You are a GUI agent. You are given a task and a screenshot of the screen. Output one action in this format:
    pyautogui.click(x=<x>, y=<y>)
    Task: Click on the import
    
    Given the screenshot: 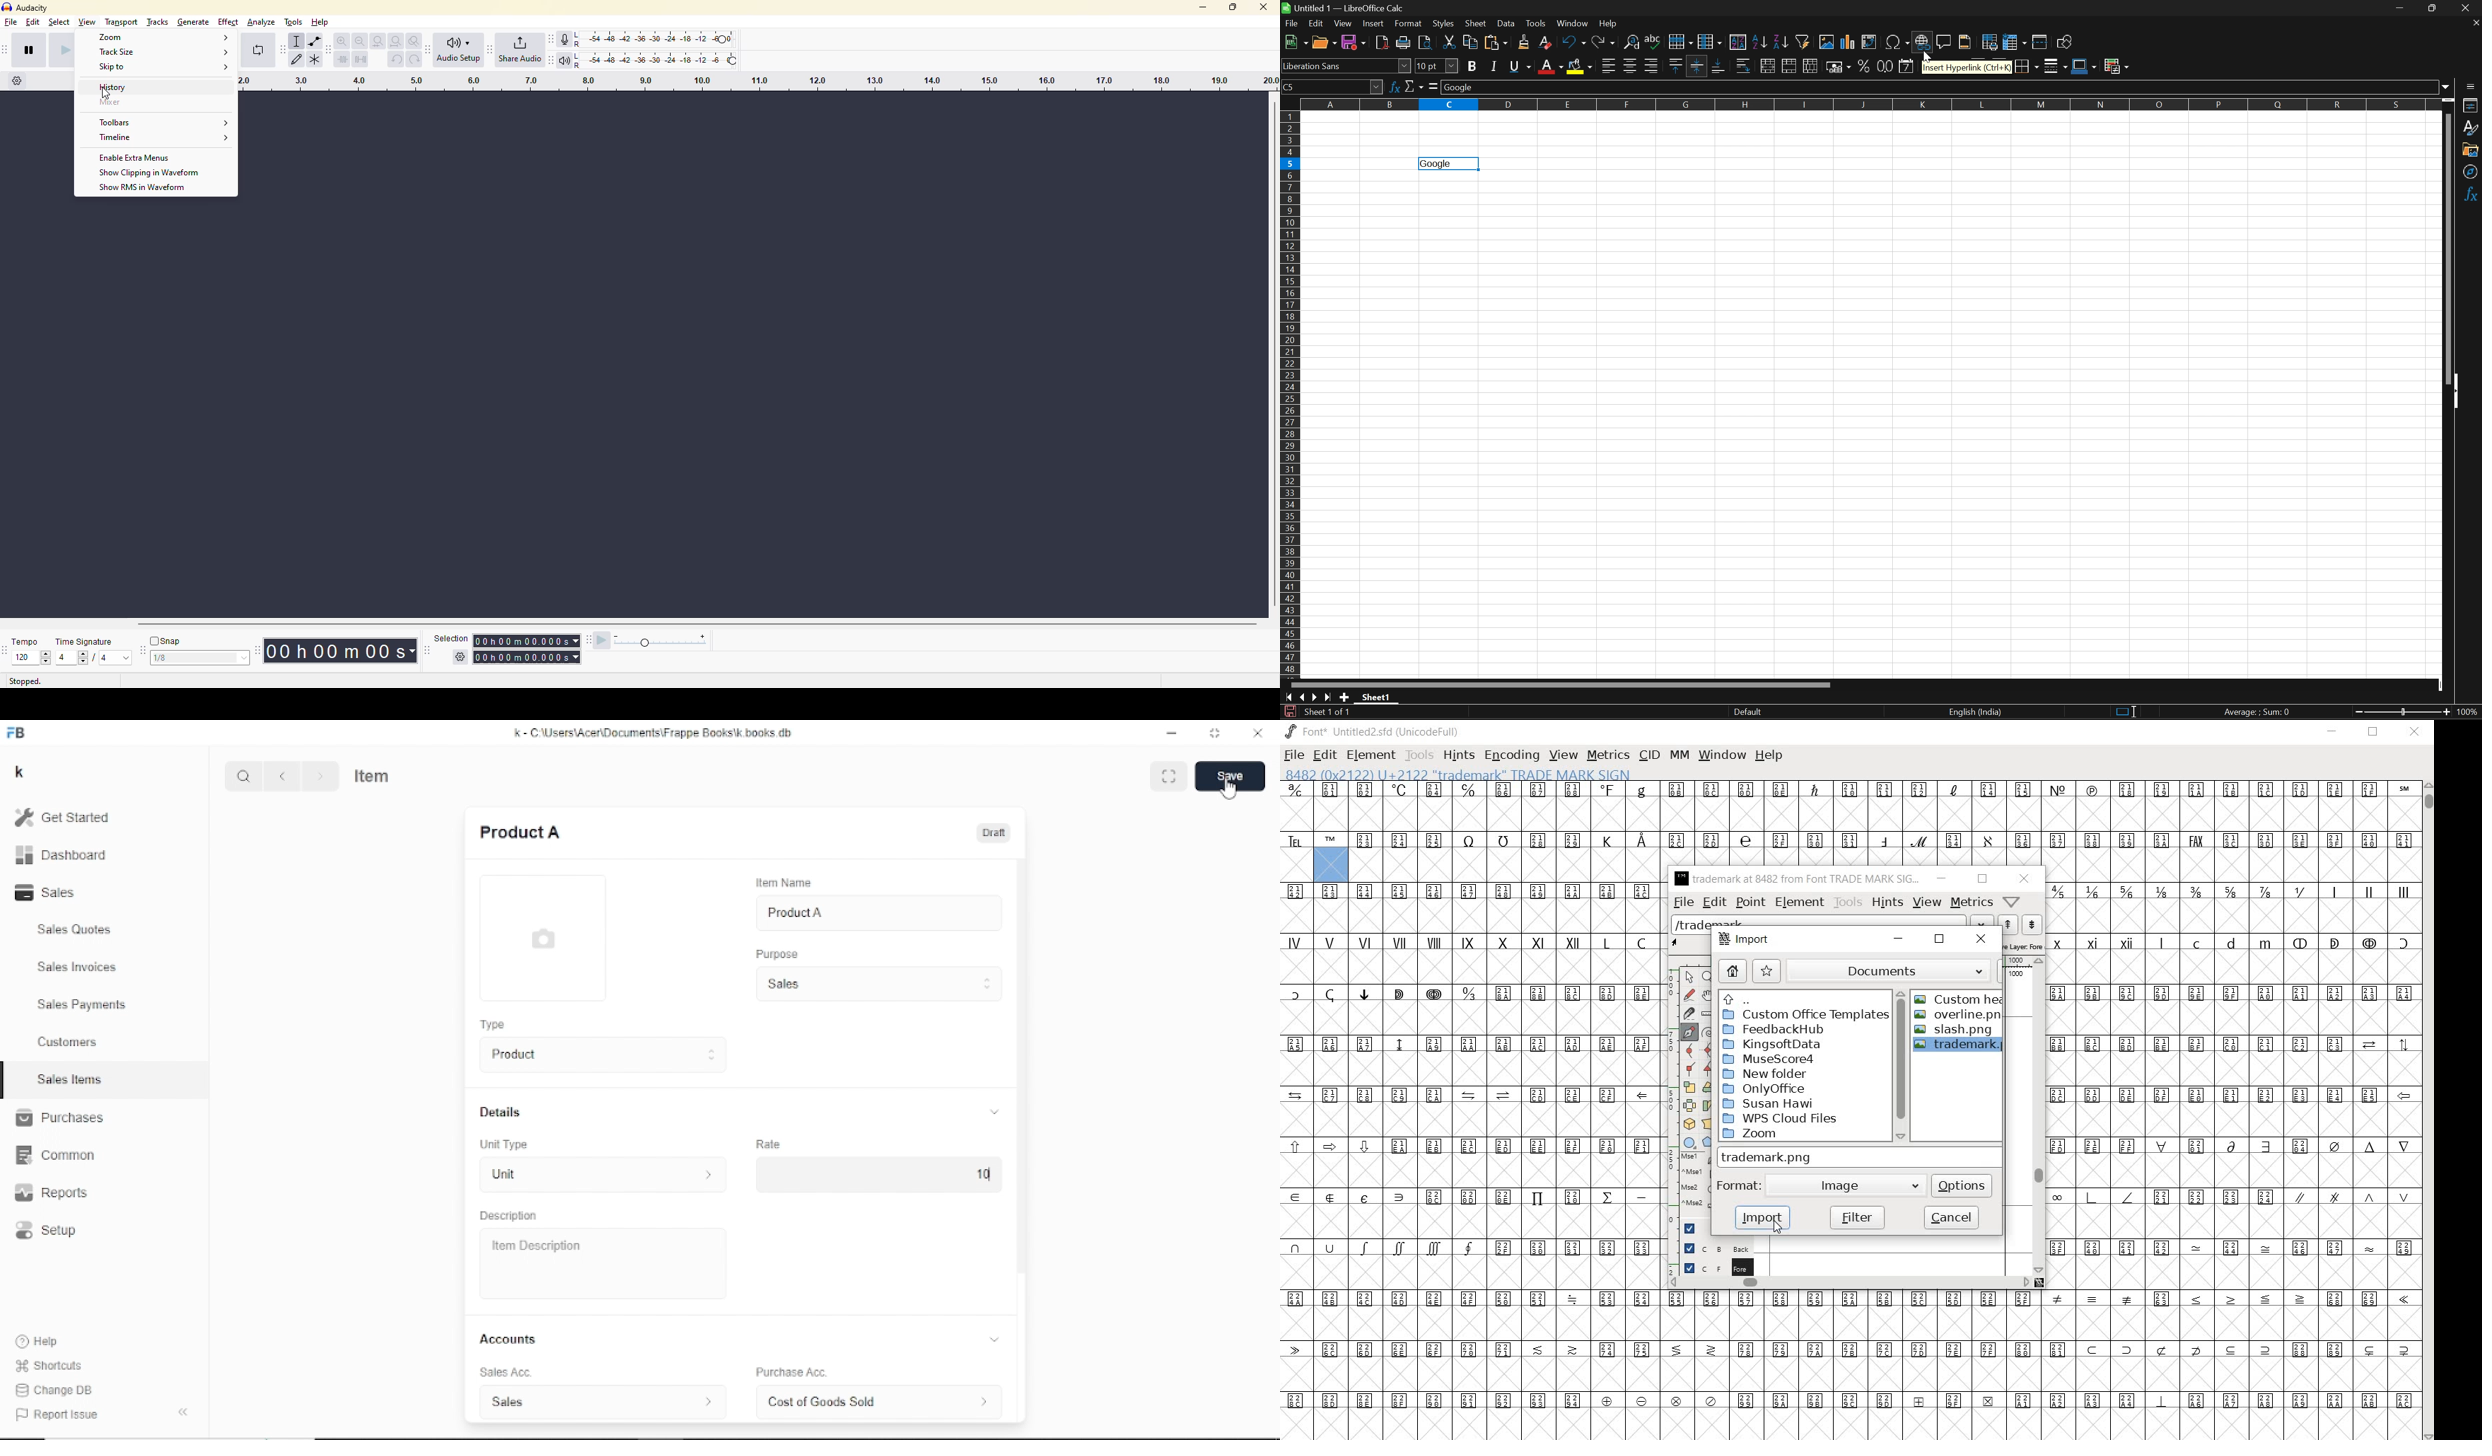 What is the action you would take?
    pyautogui.click(x=1745, y=939)
    